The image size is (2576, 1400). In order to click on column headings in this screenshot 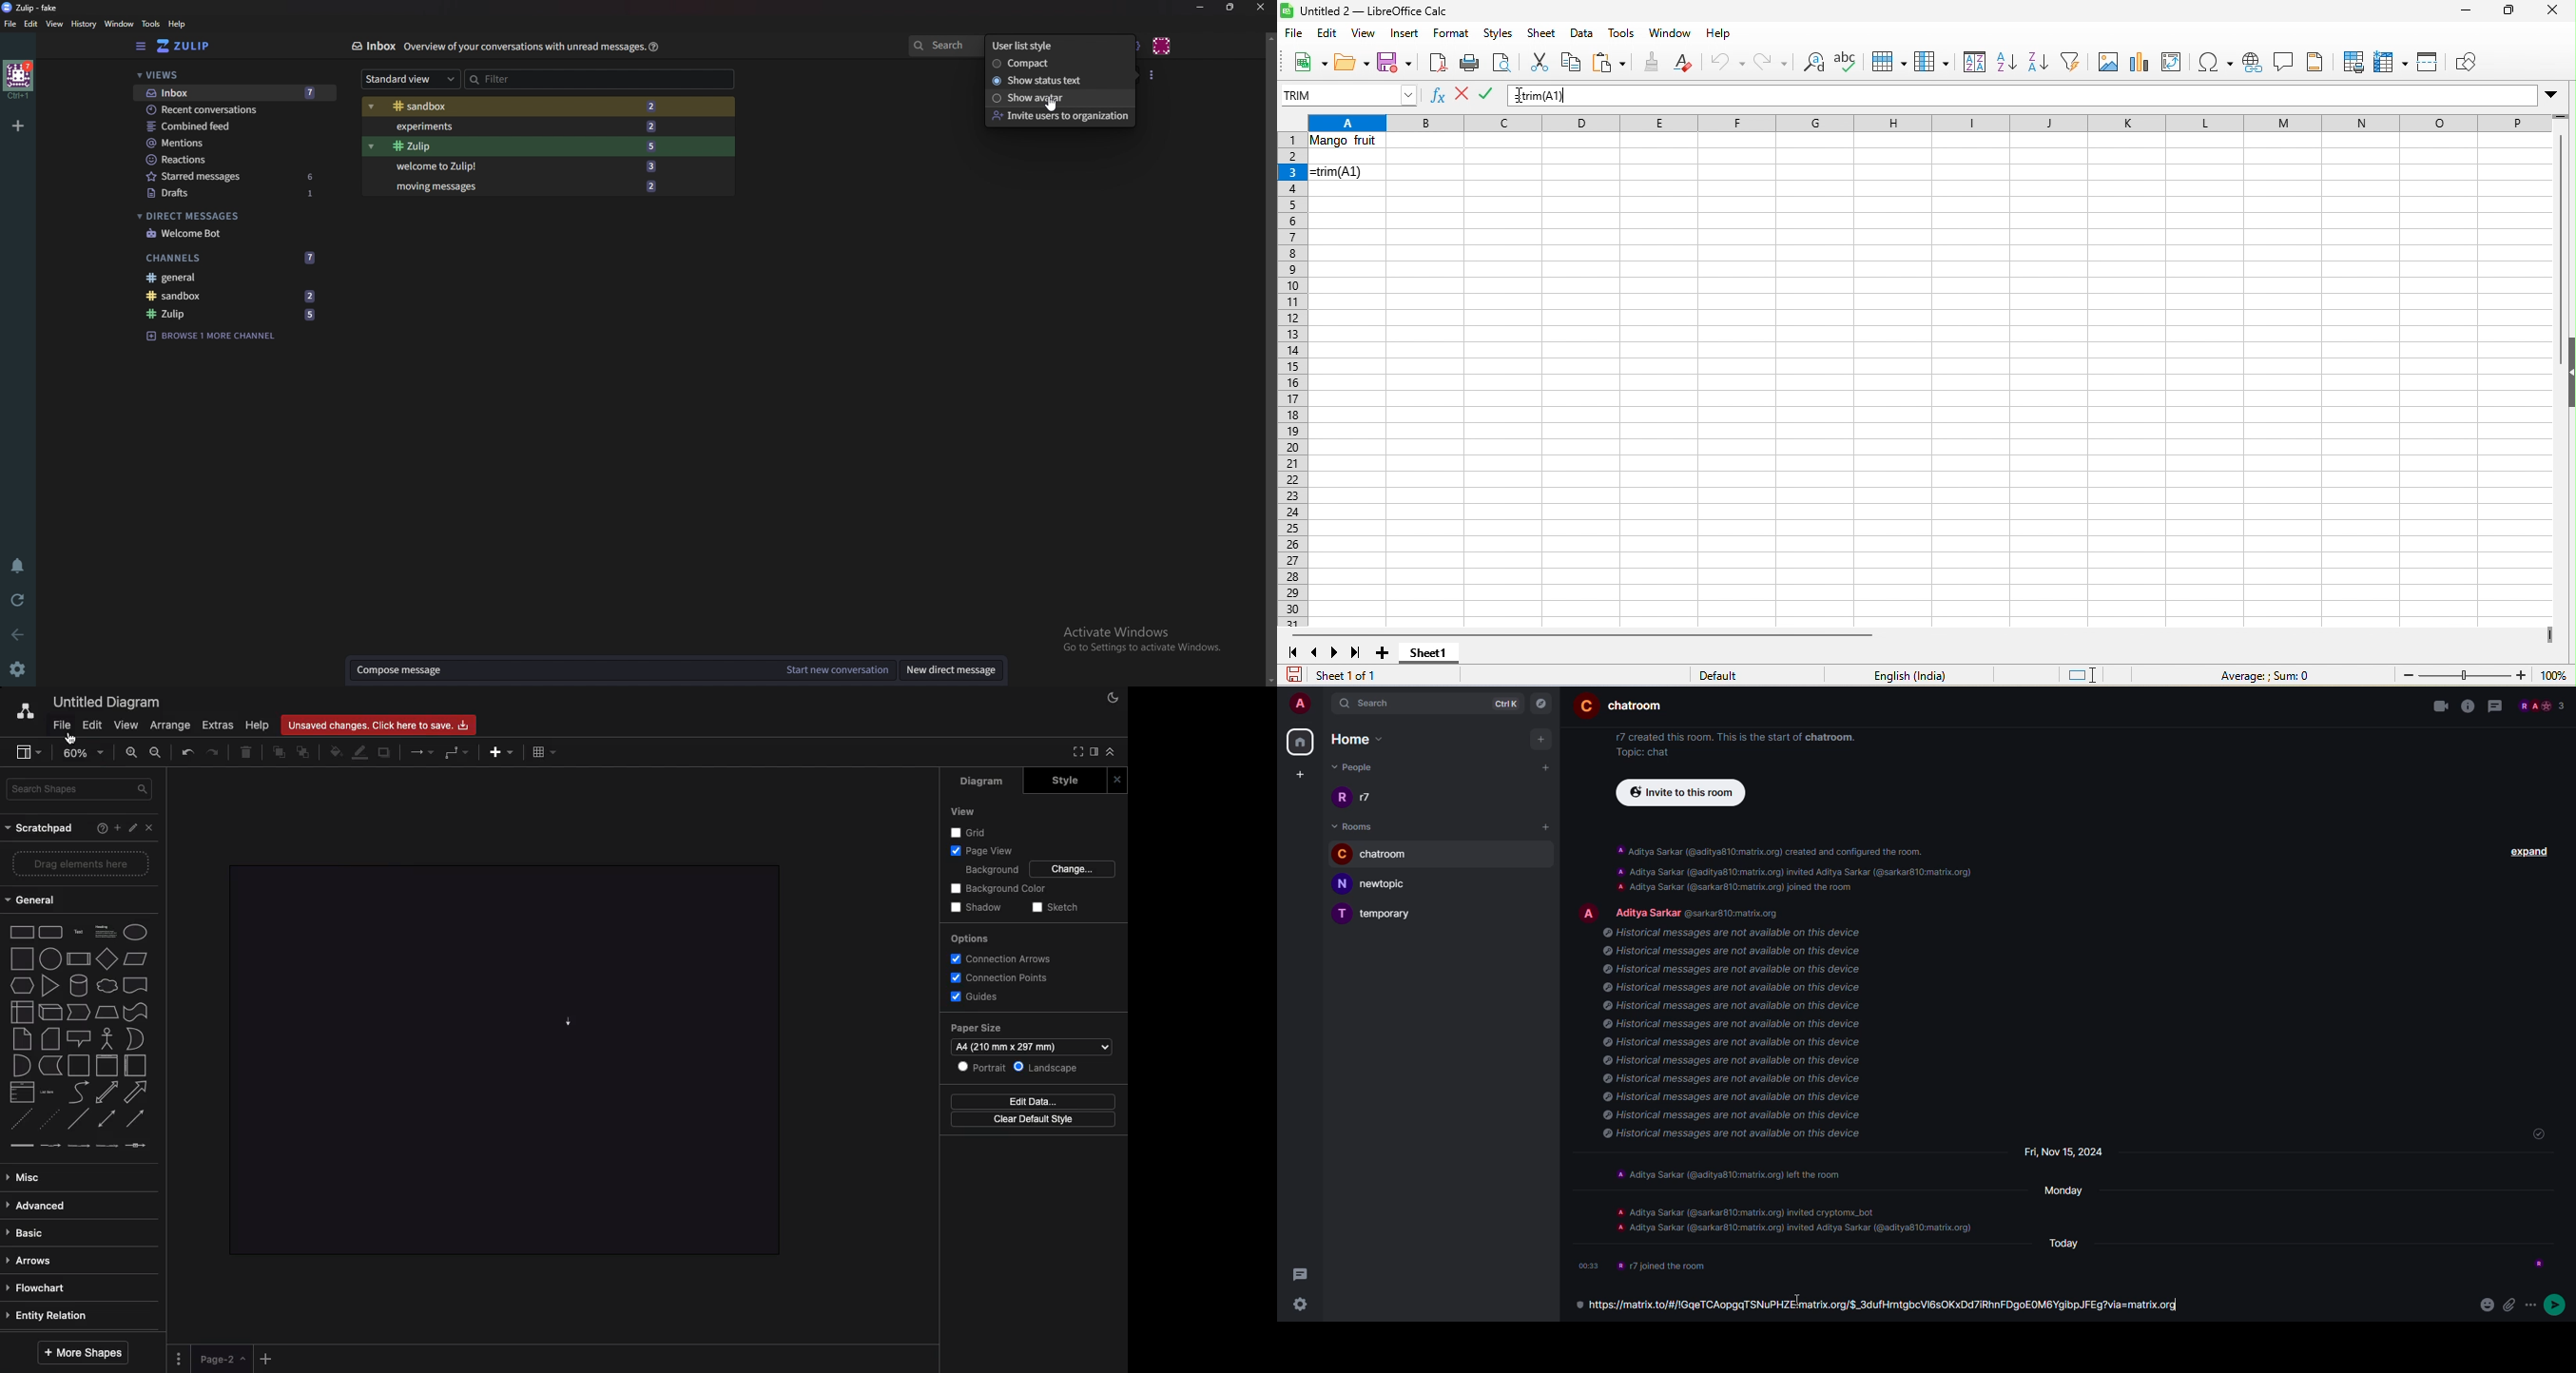, I will do `click(1938, 122)`.